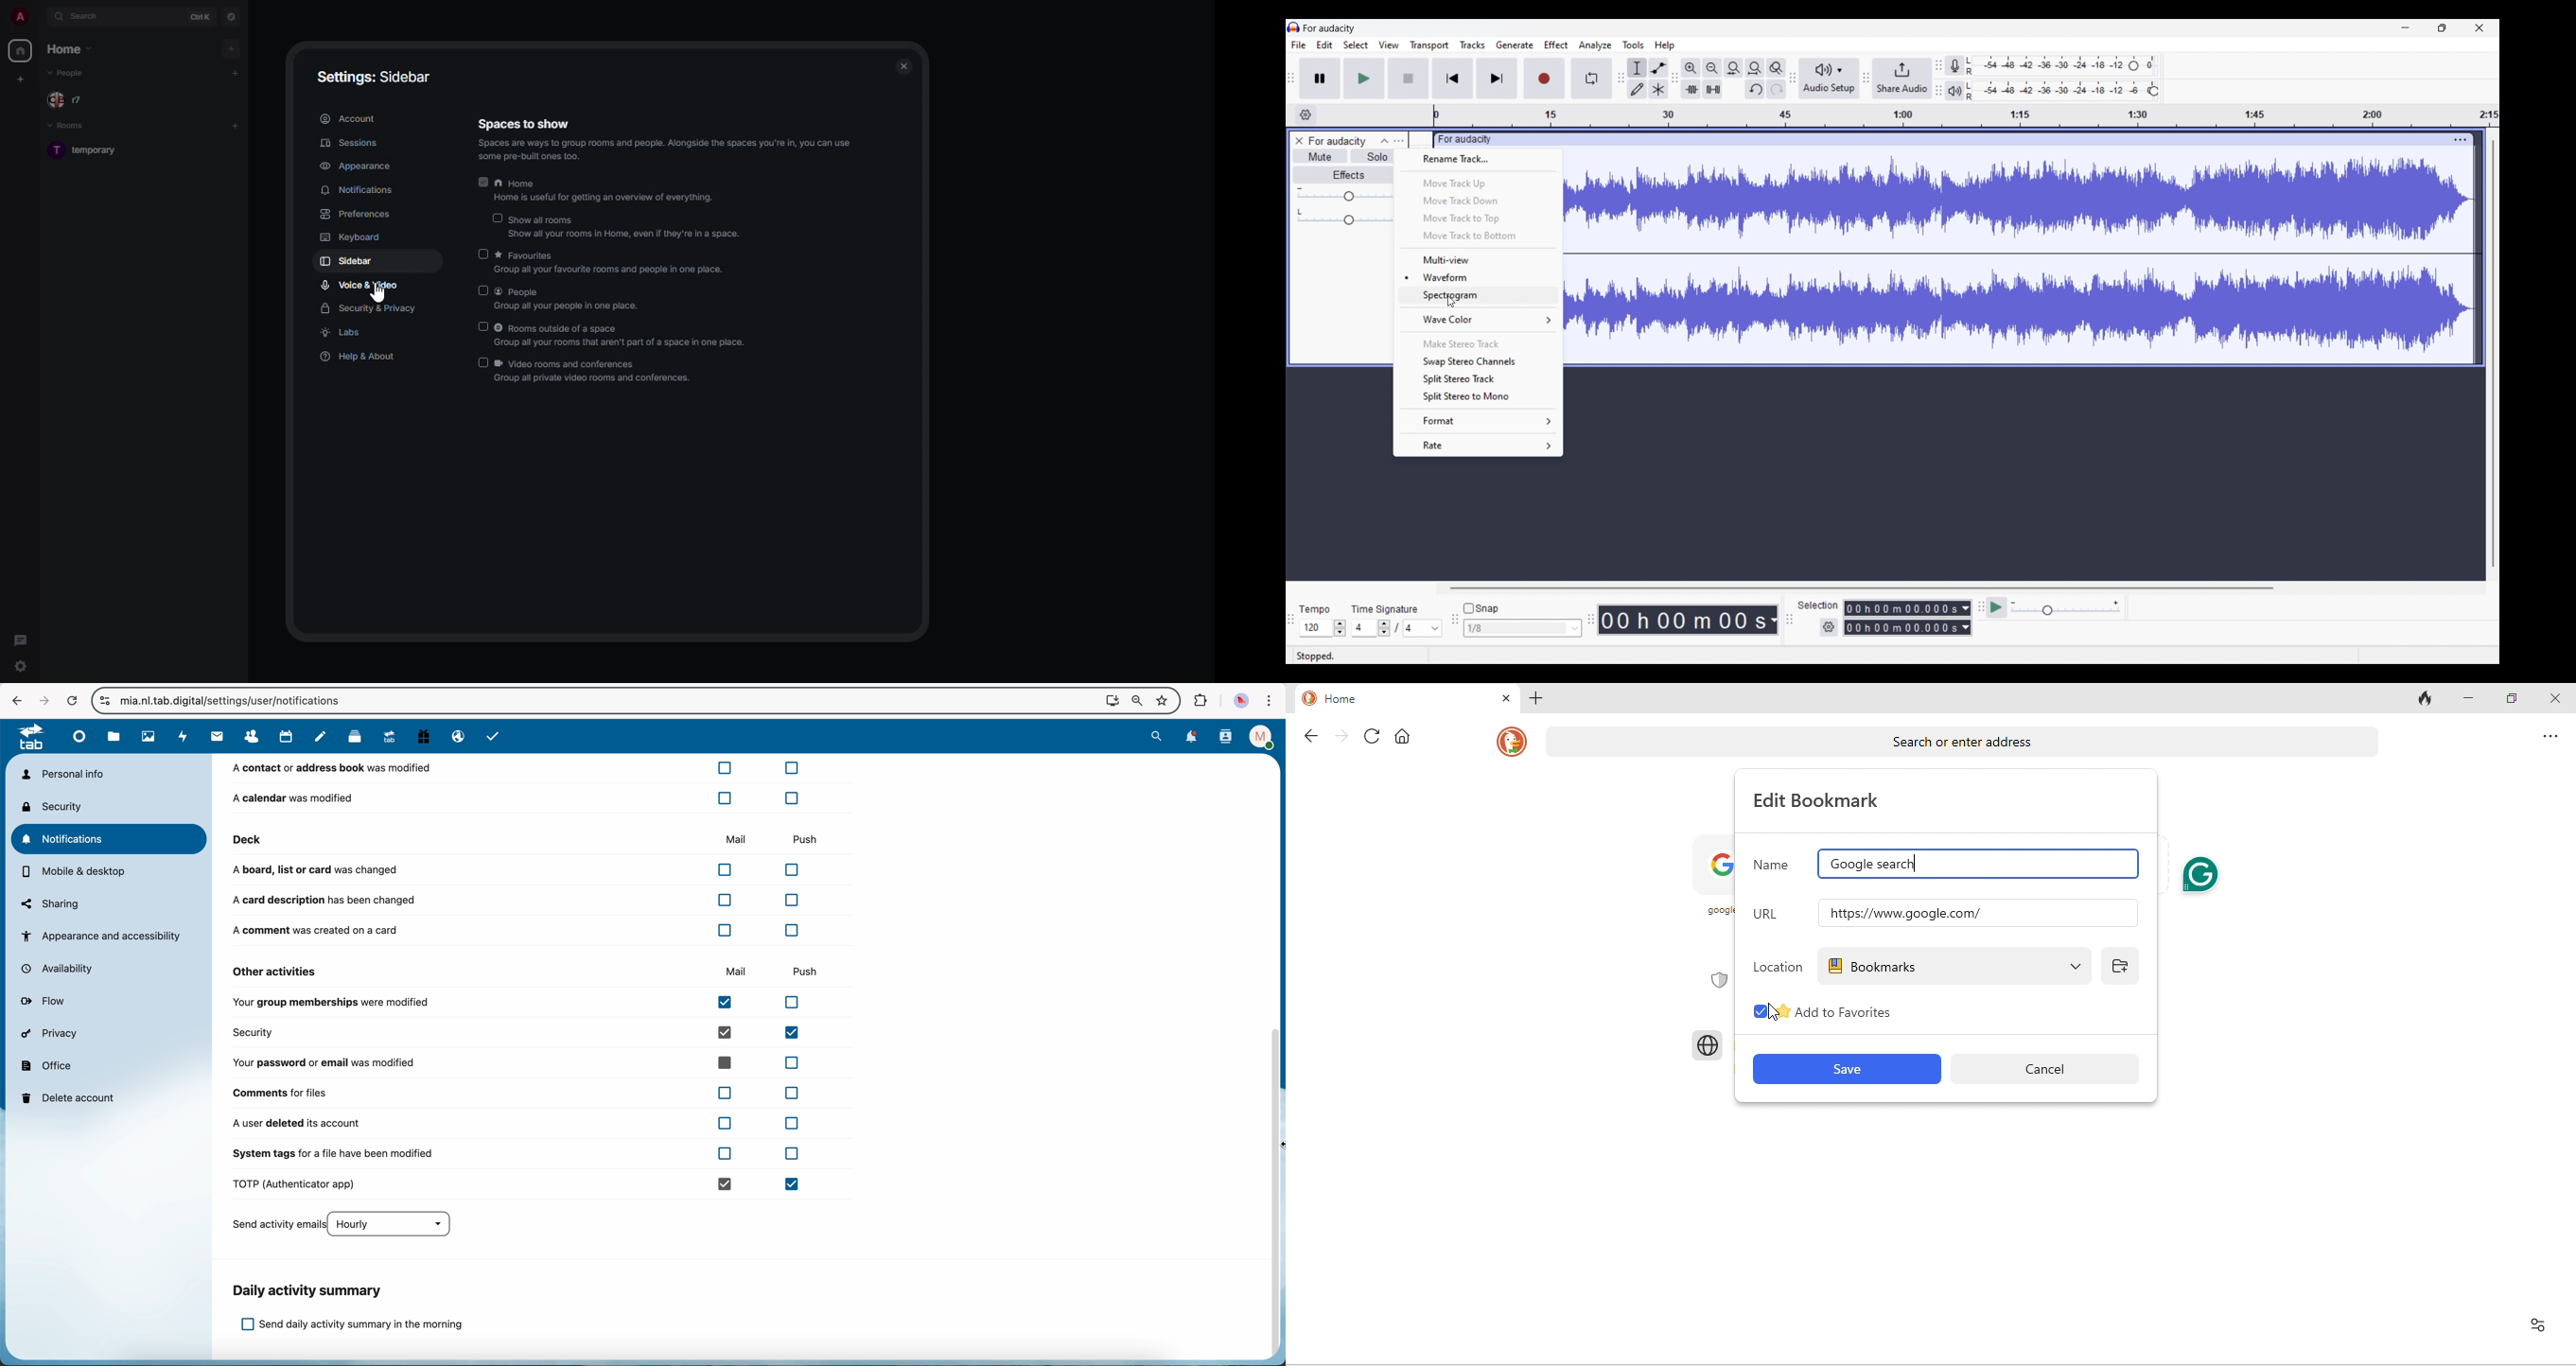 The height and width of the screenshot is (1372, 2576). I want to click on Record/Record new track, so click(1545, 78).